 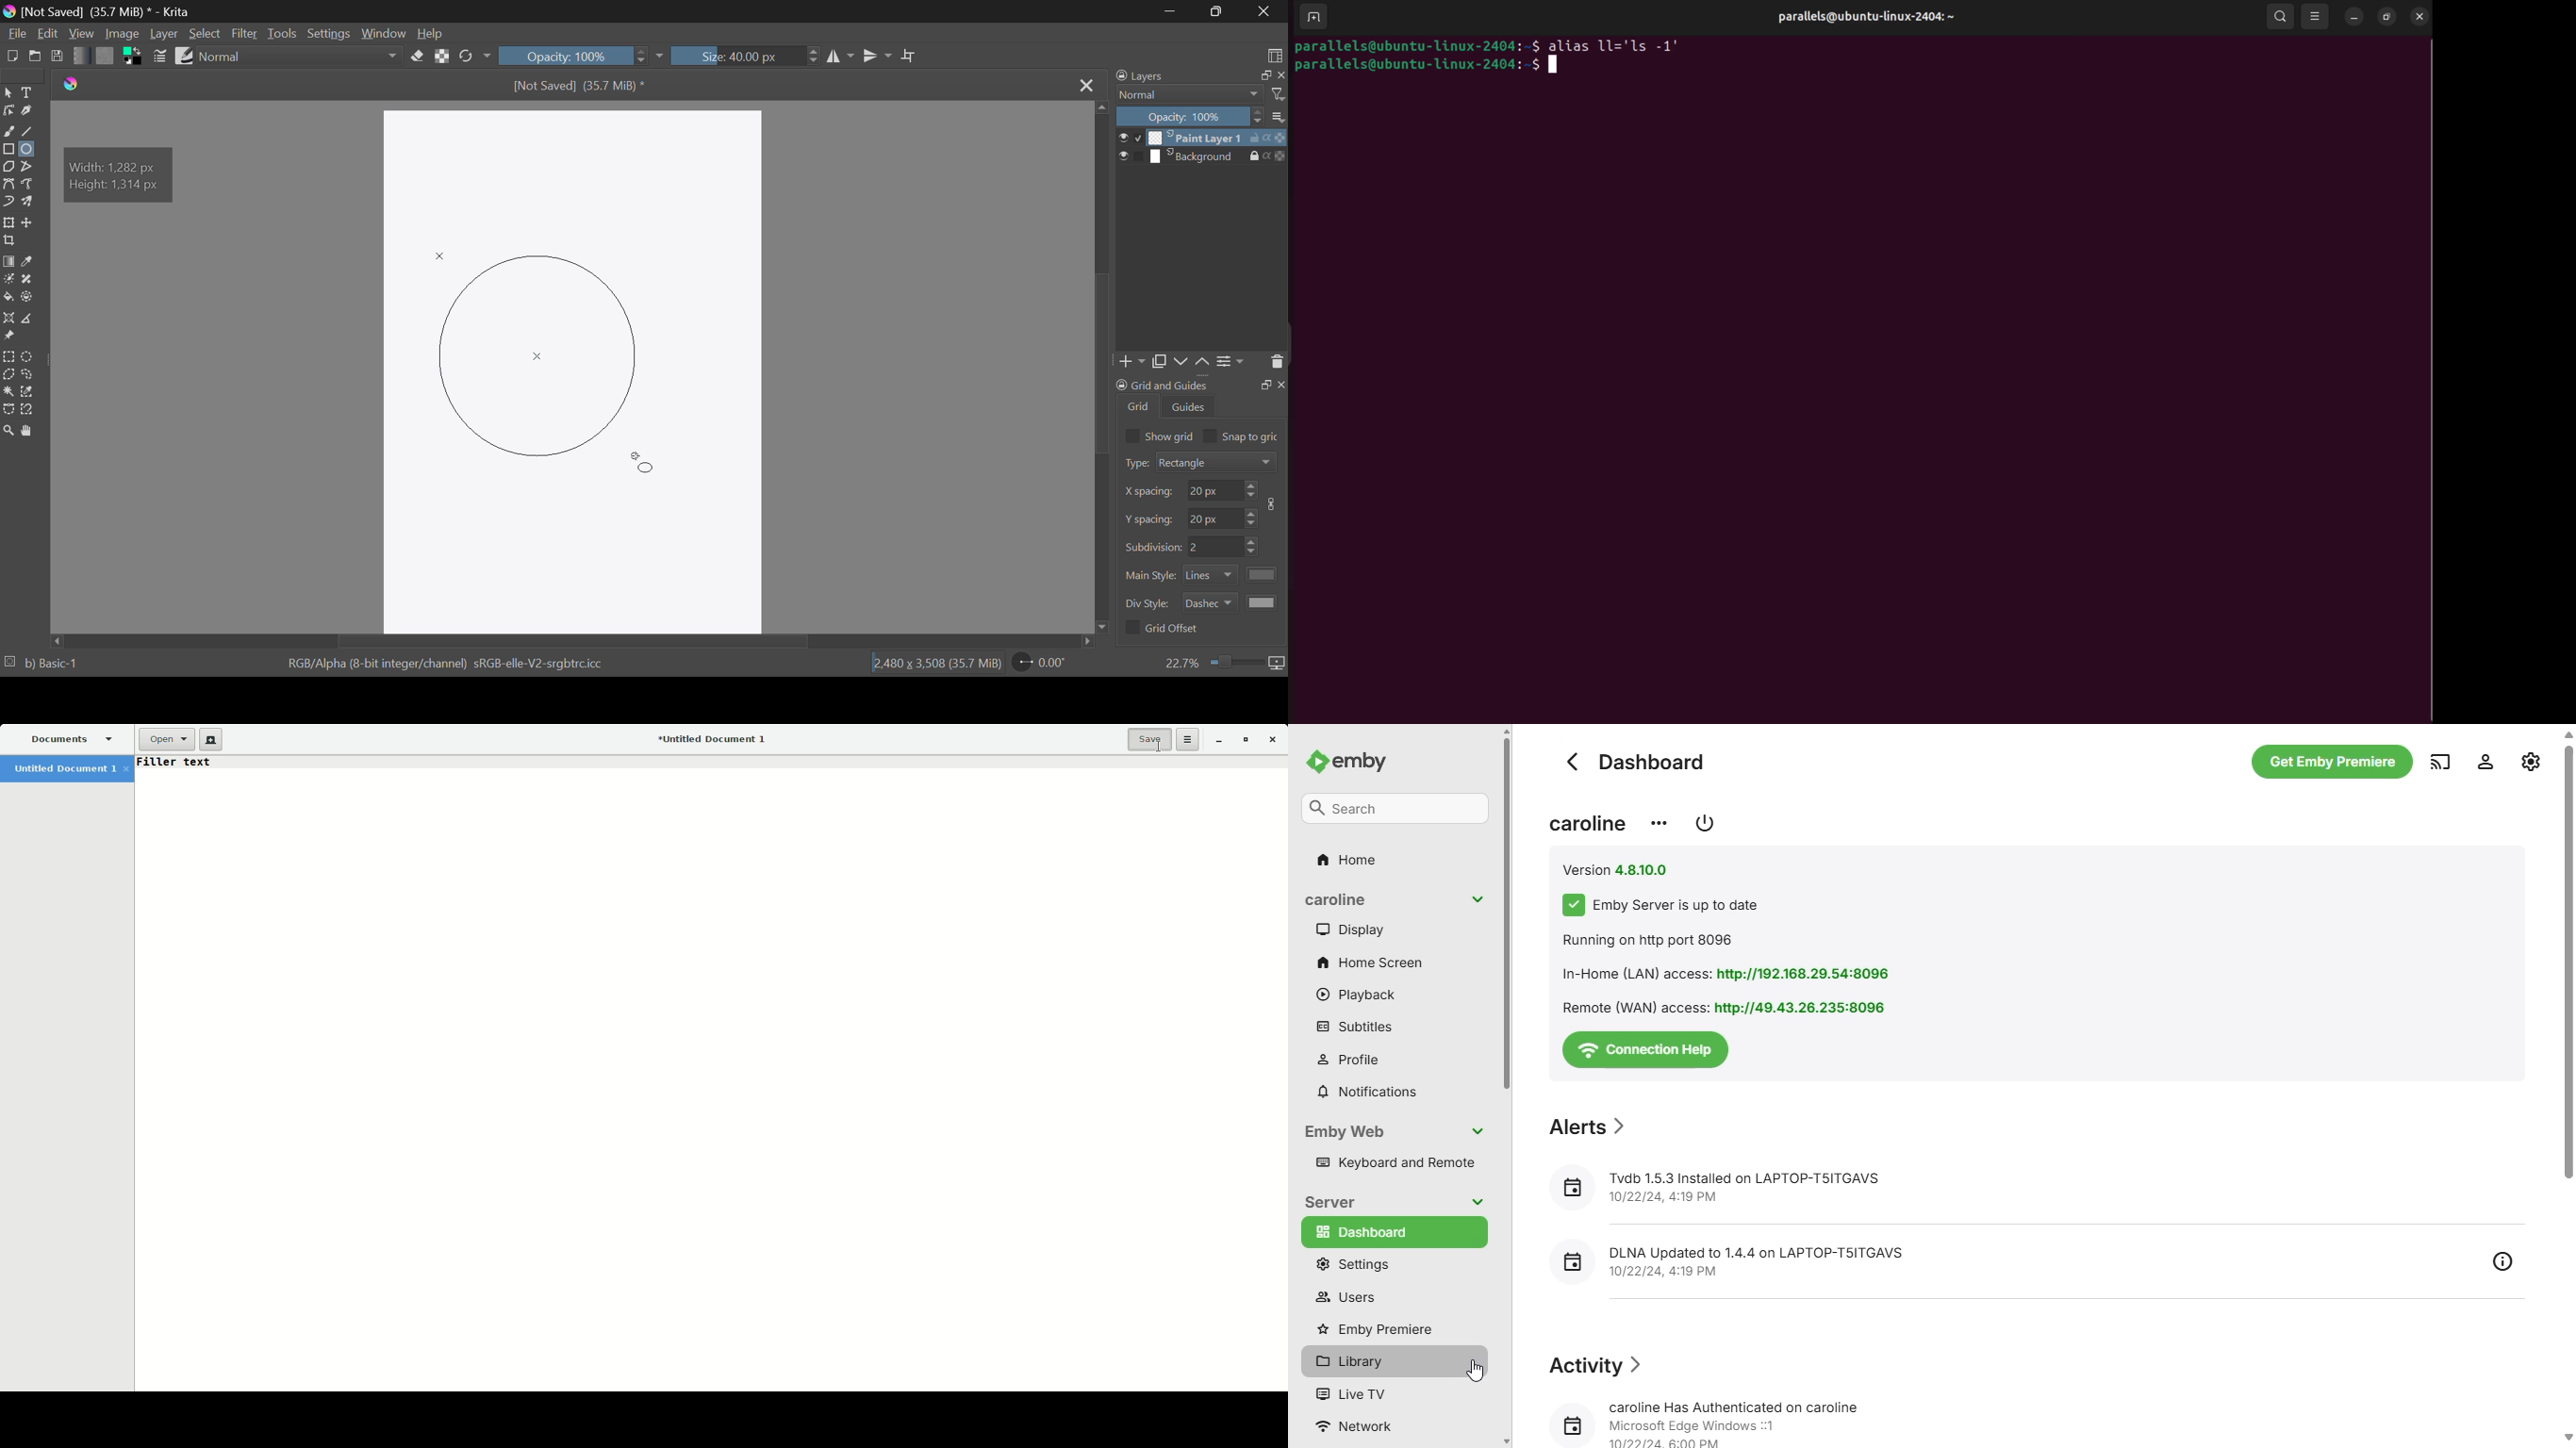 I want to click on Mock Shape Generated, so click(x=538, y=347).